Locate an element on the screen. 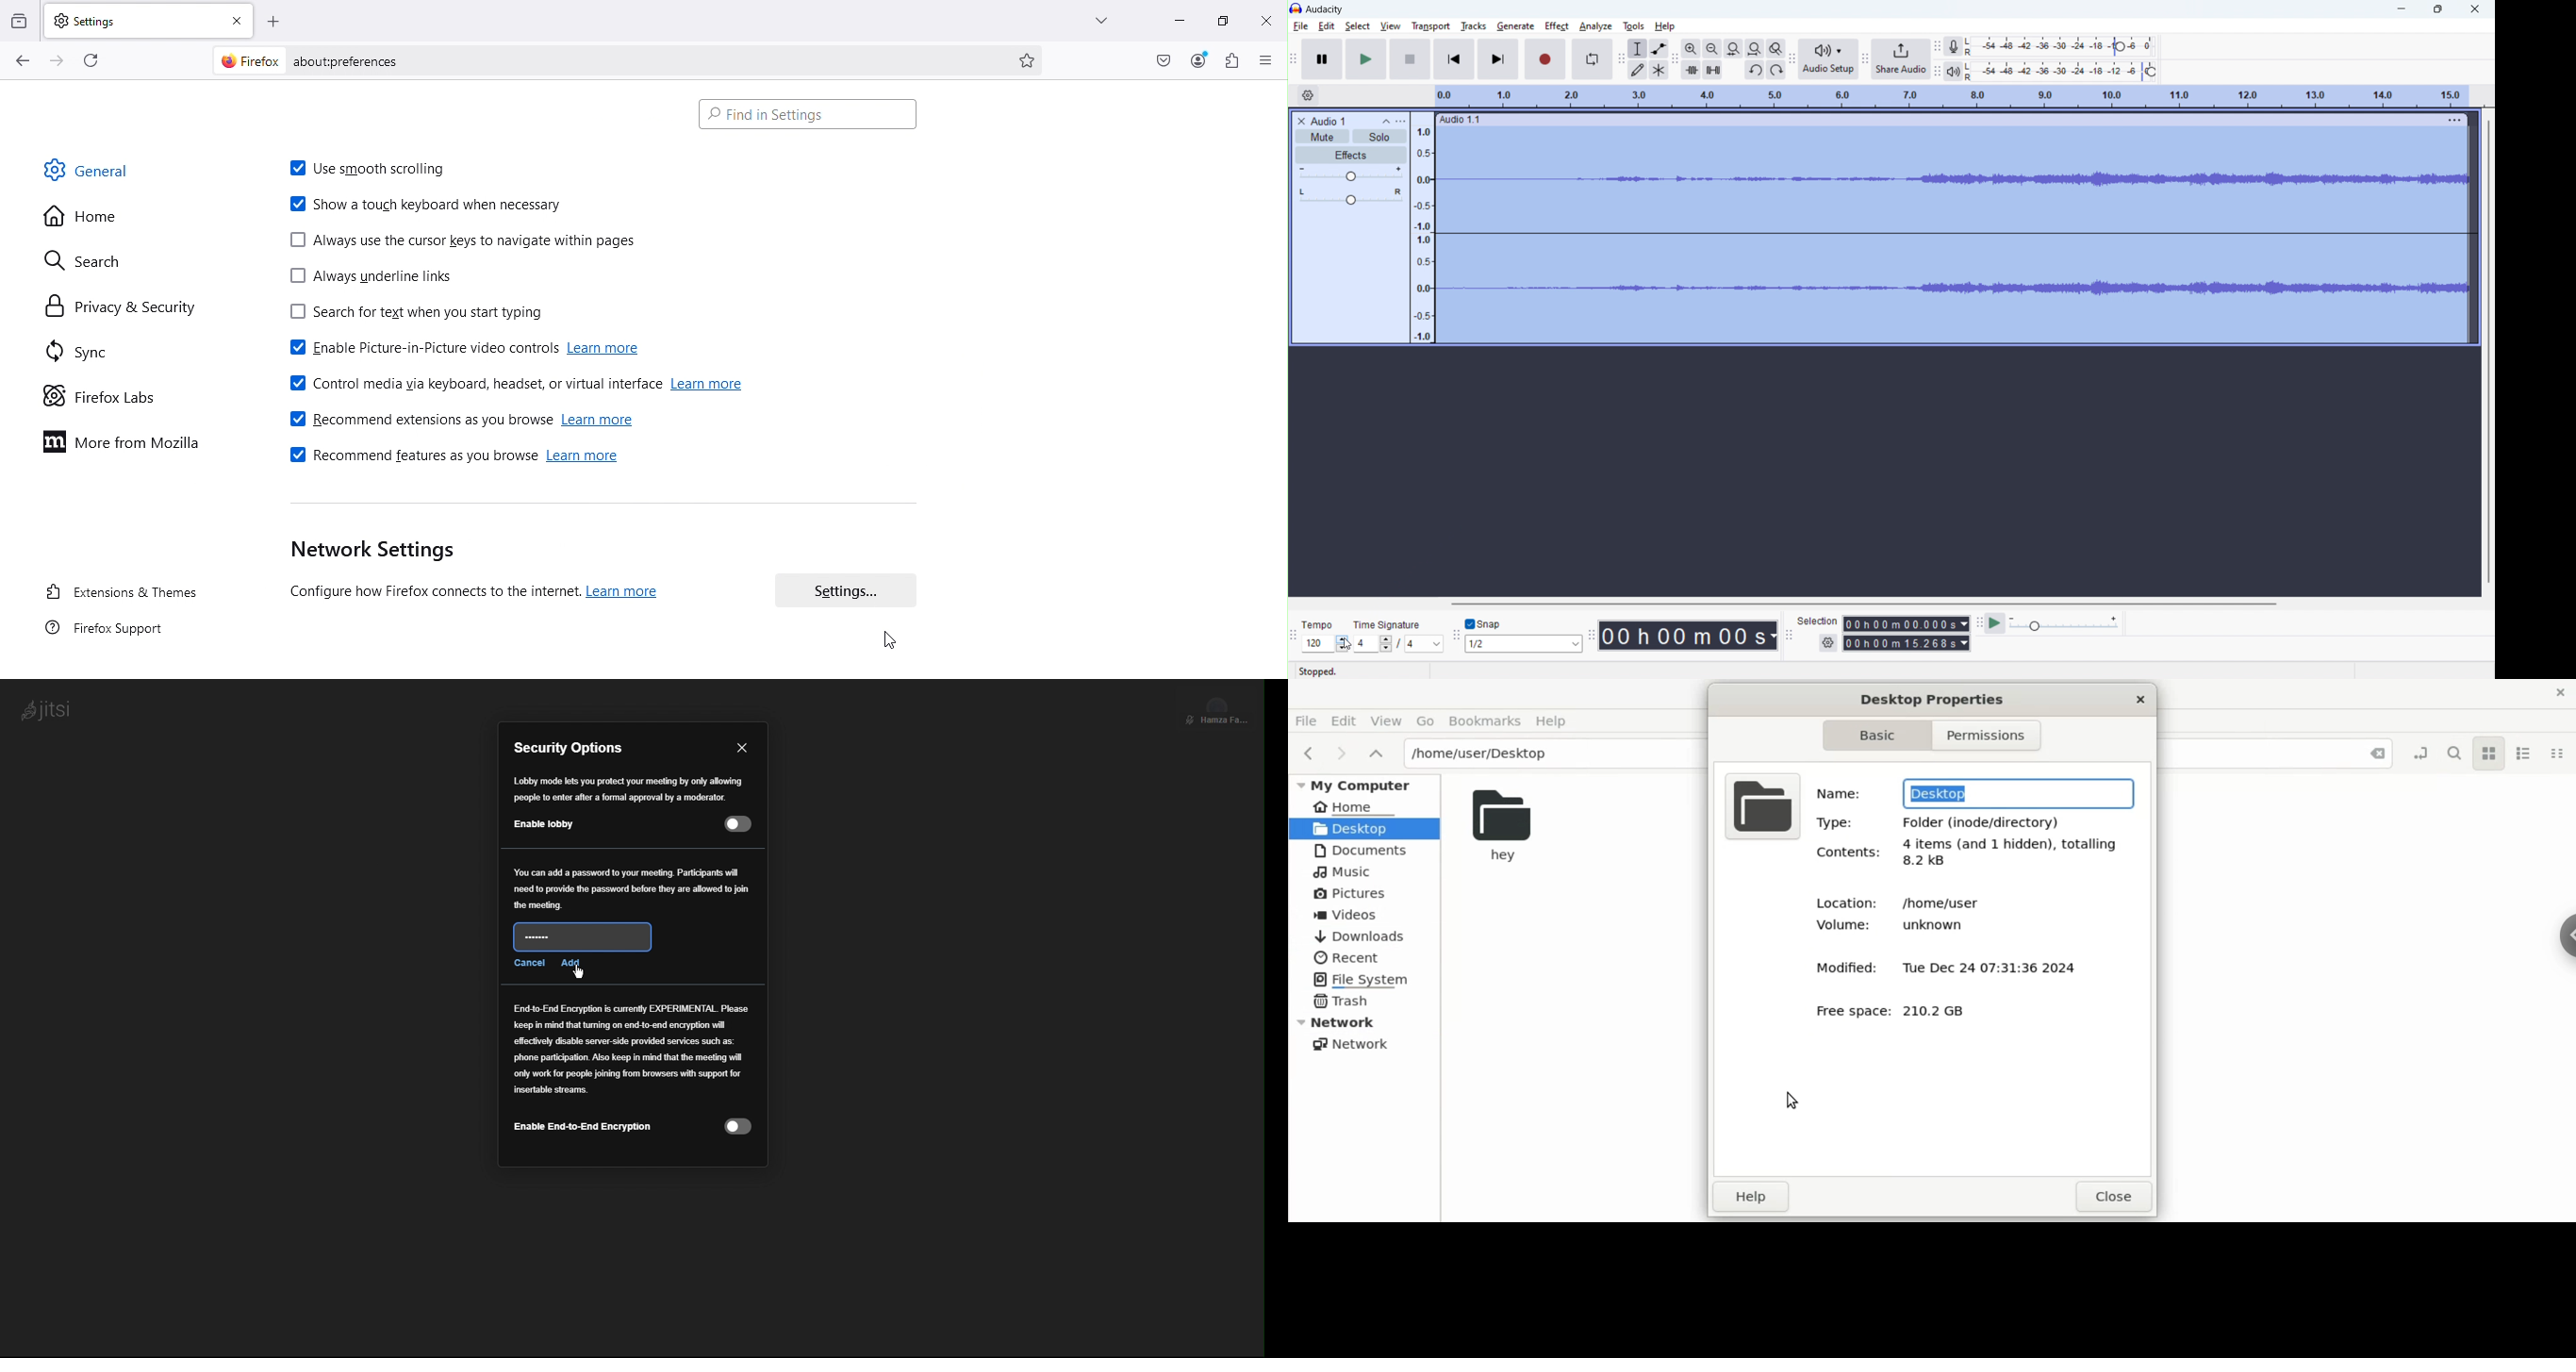 The width and height of the screenshot is (2576, 1372). play is located at coordinates (1366, 60).